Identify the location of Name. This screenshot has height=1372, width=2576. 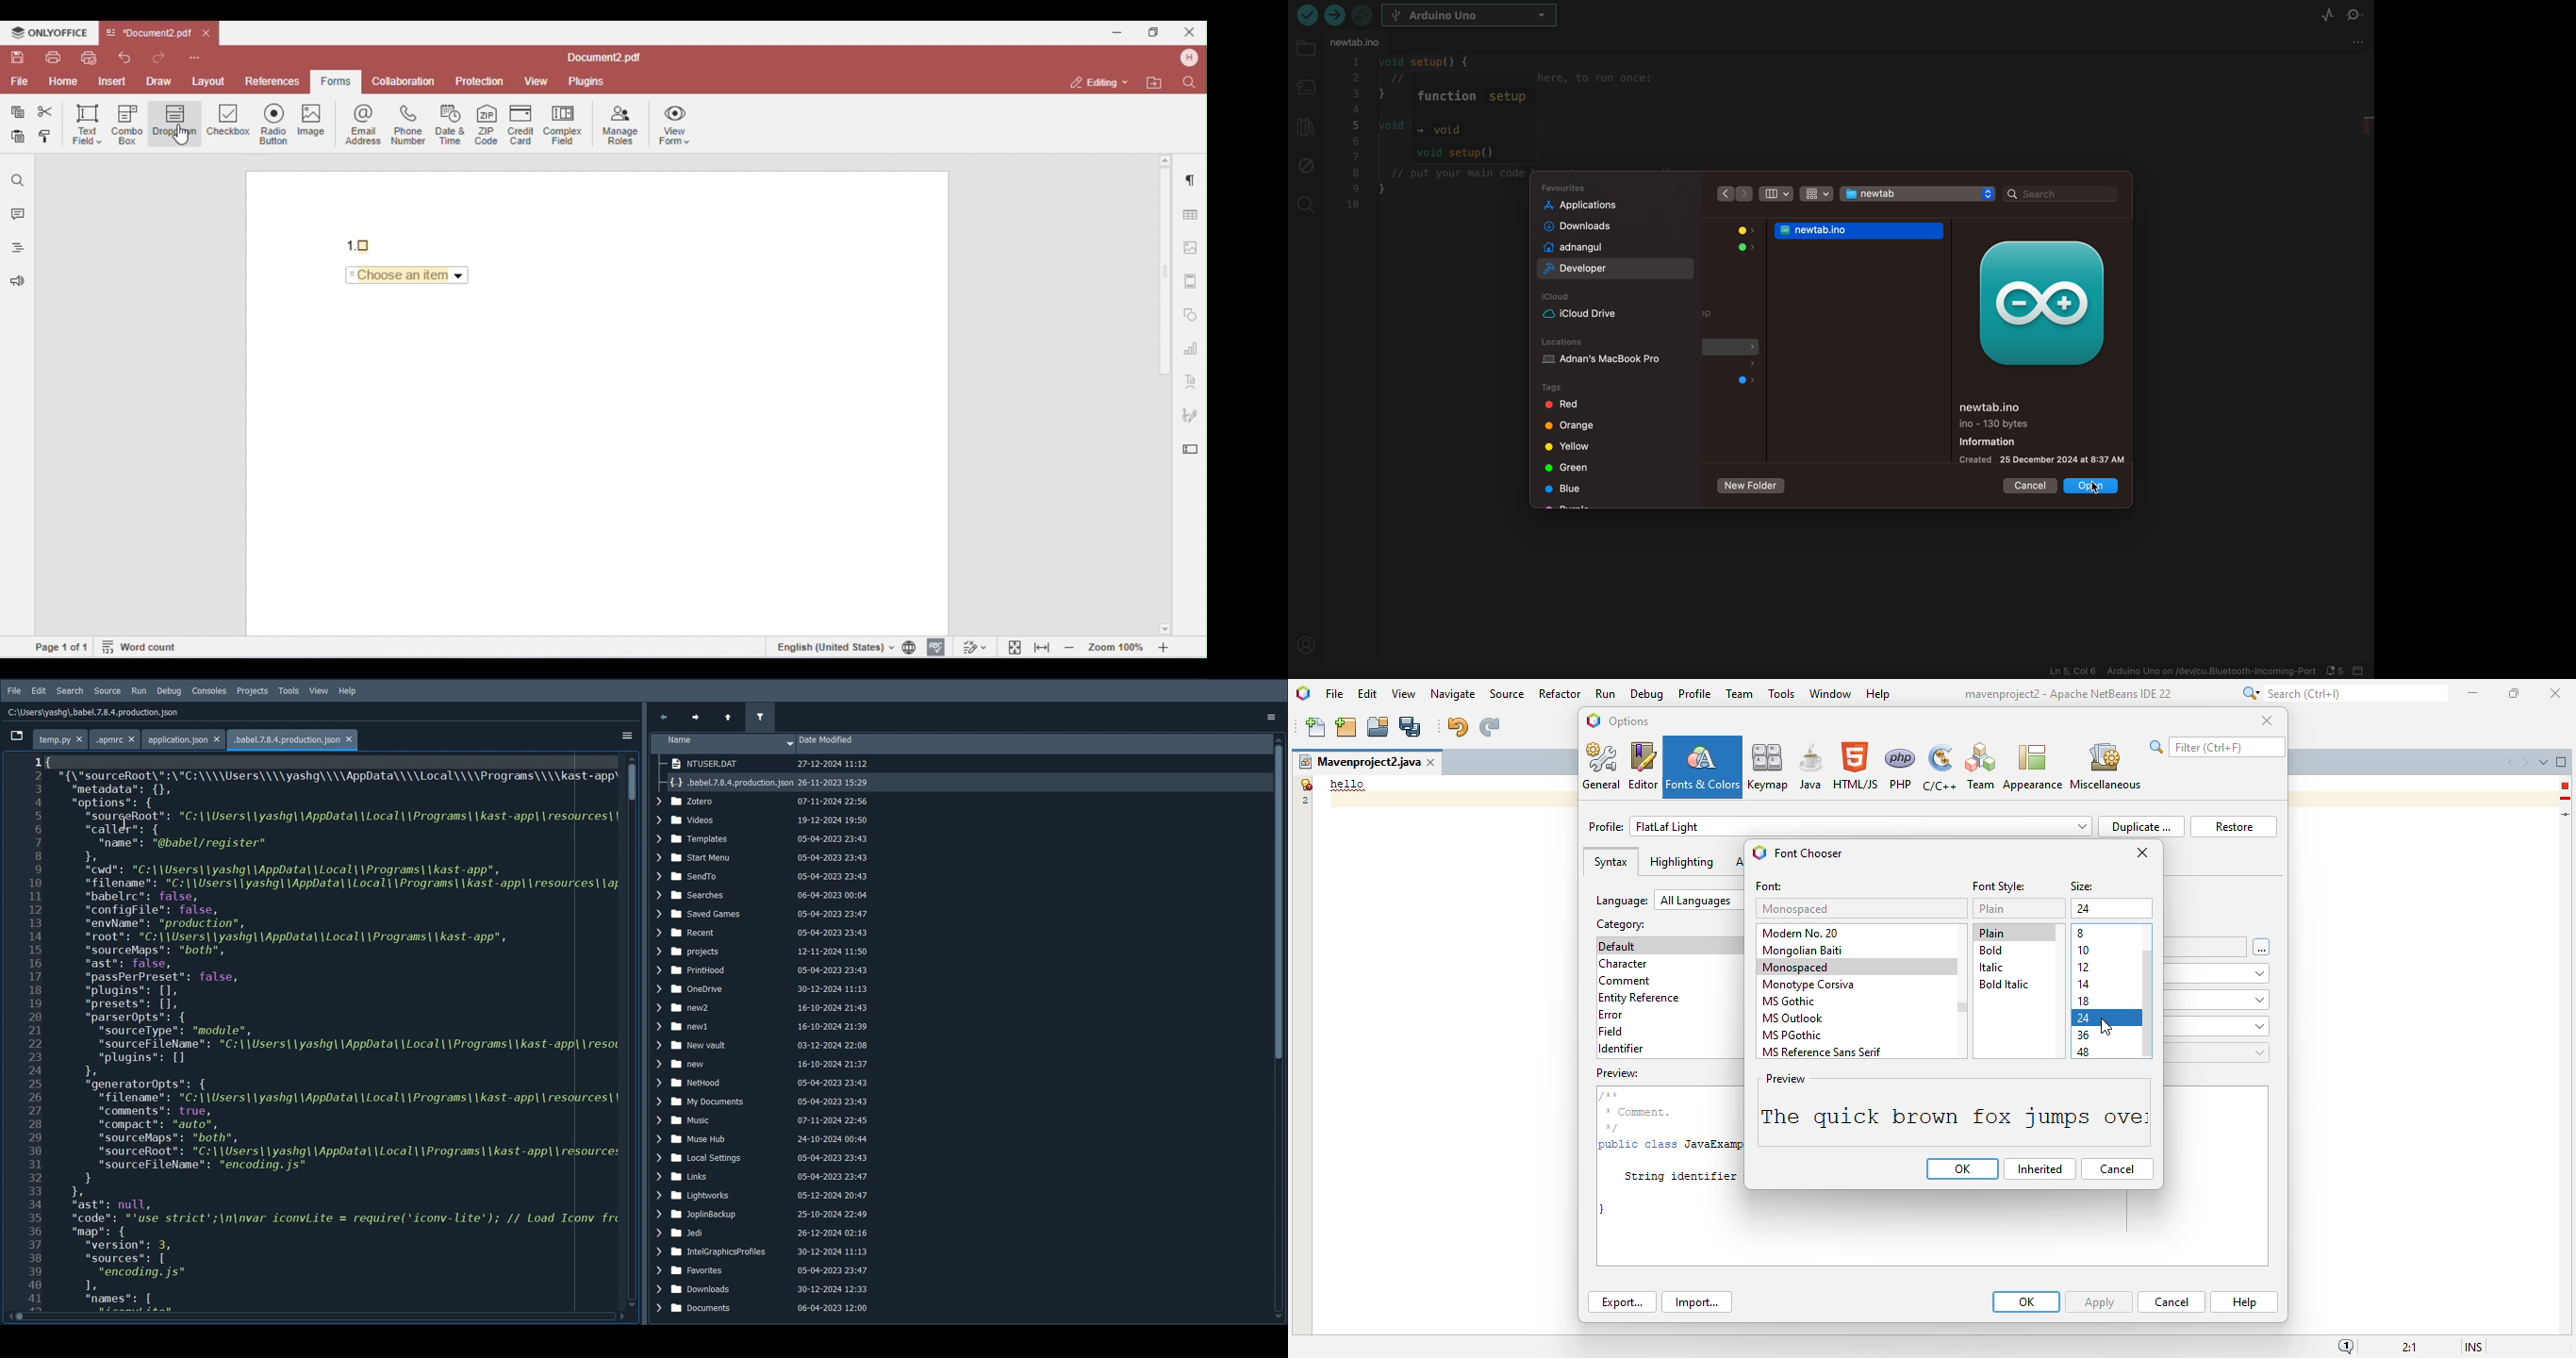
(723, 744).